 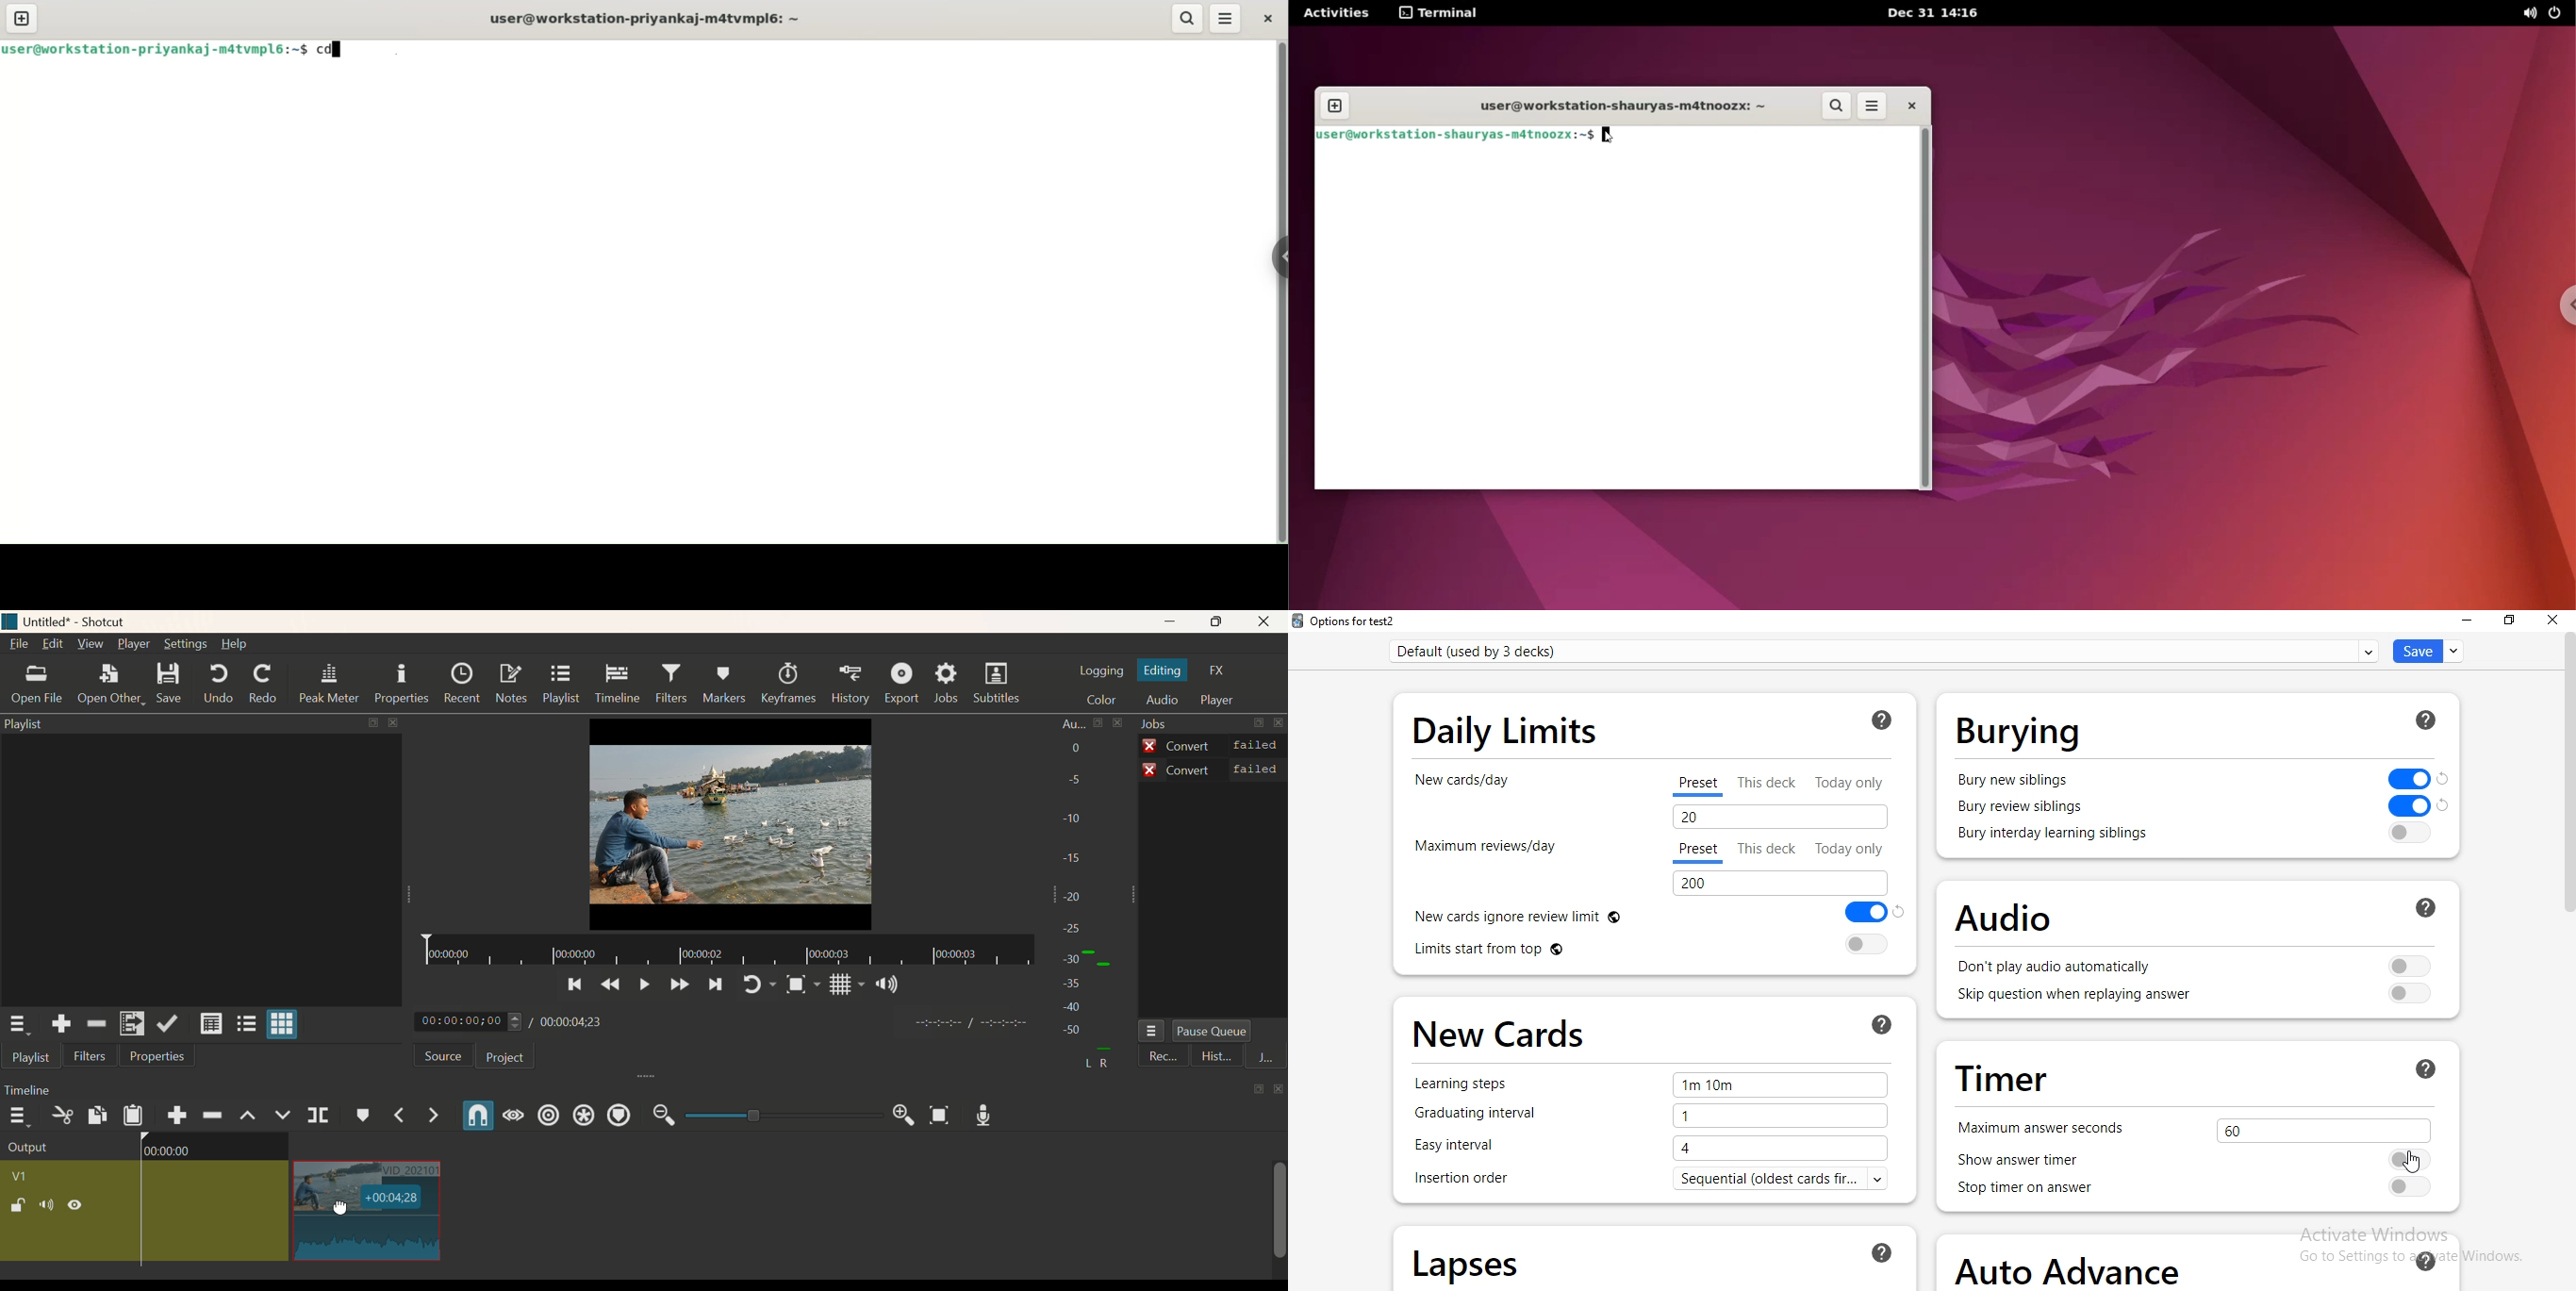 What do you see at coordinates (213, 1115) in the screenshot?
I see `Ripple` at bounding box center [213, 1115].